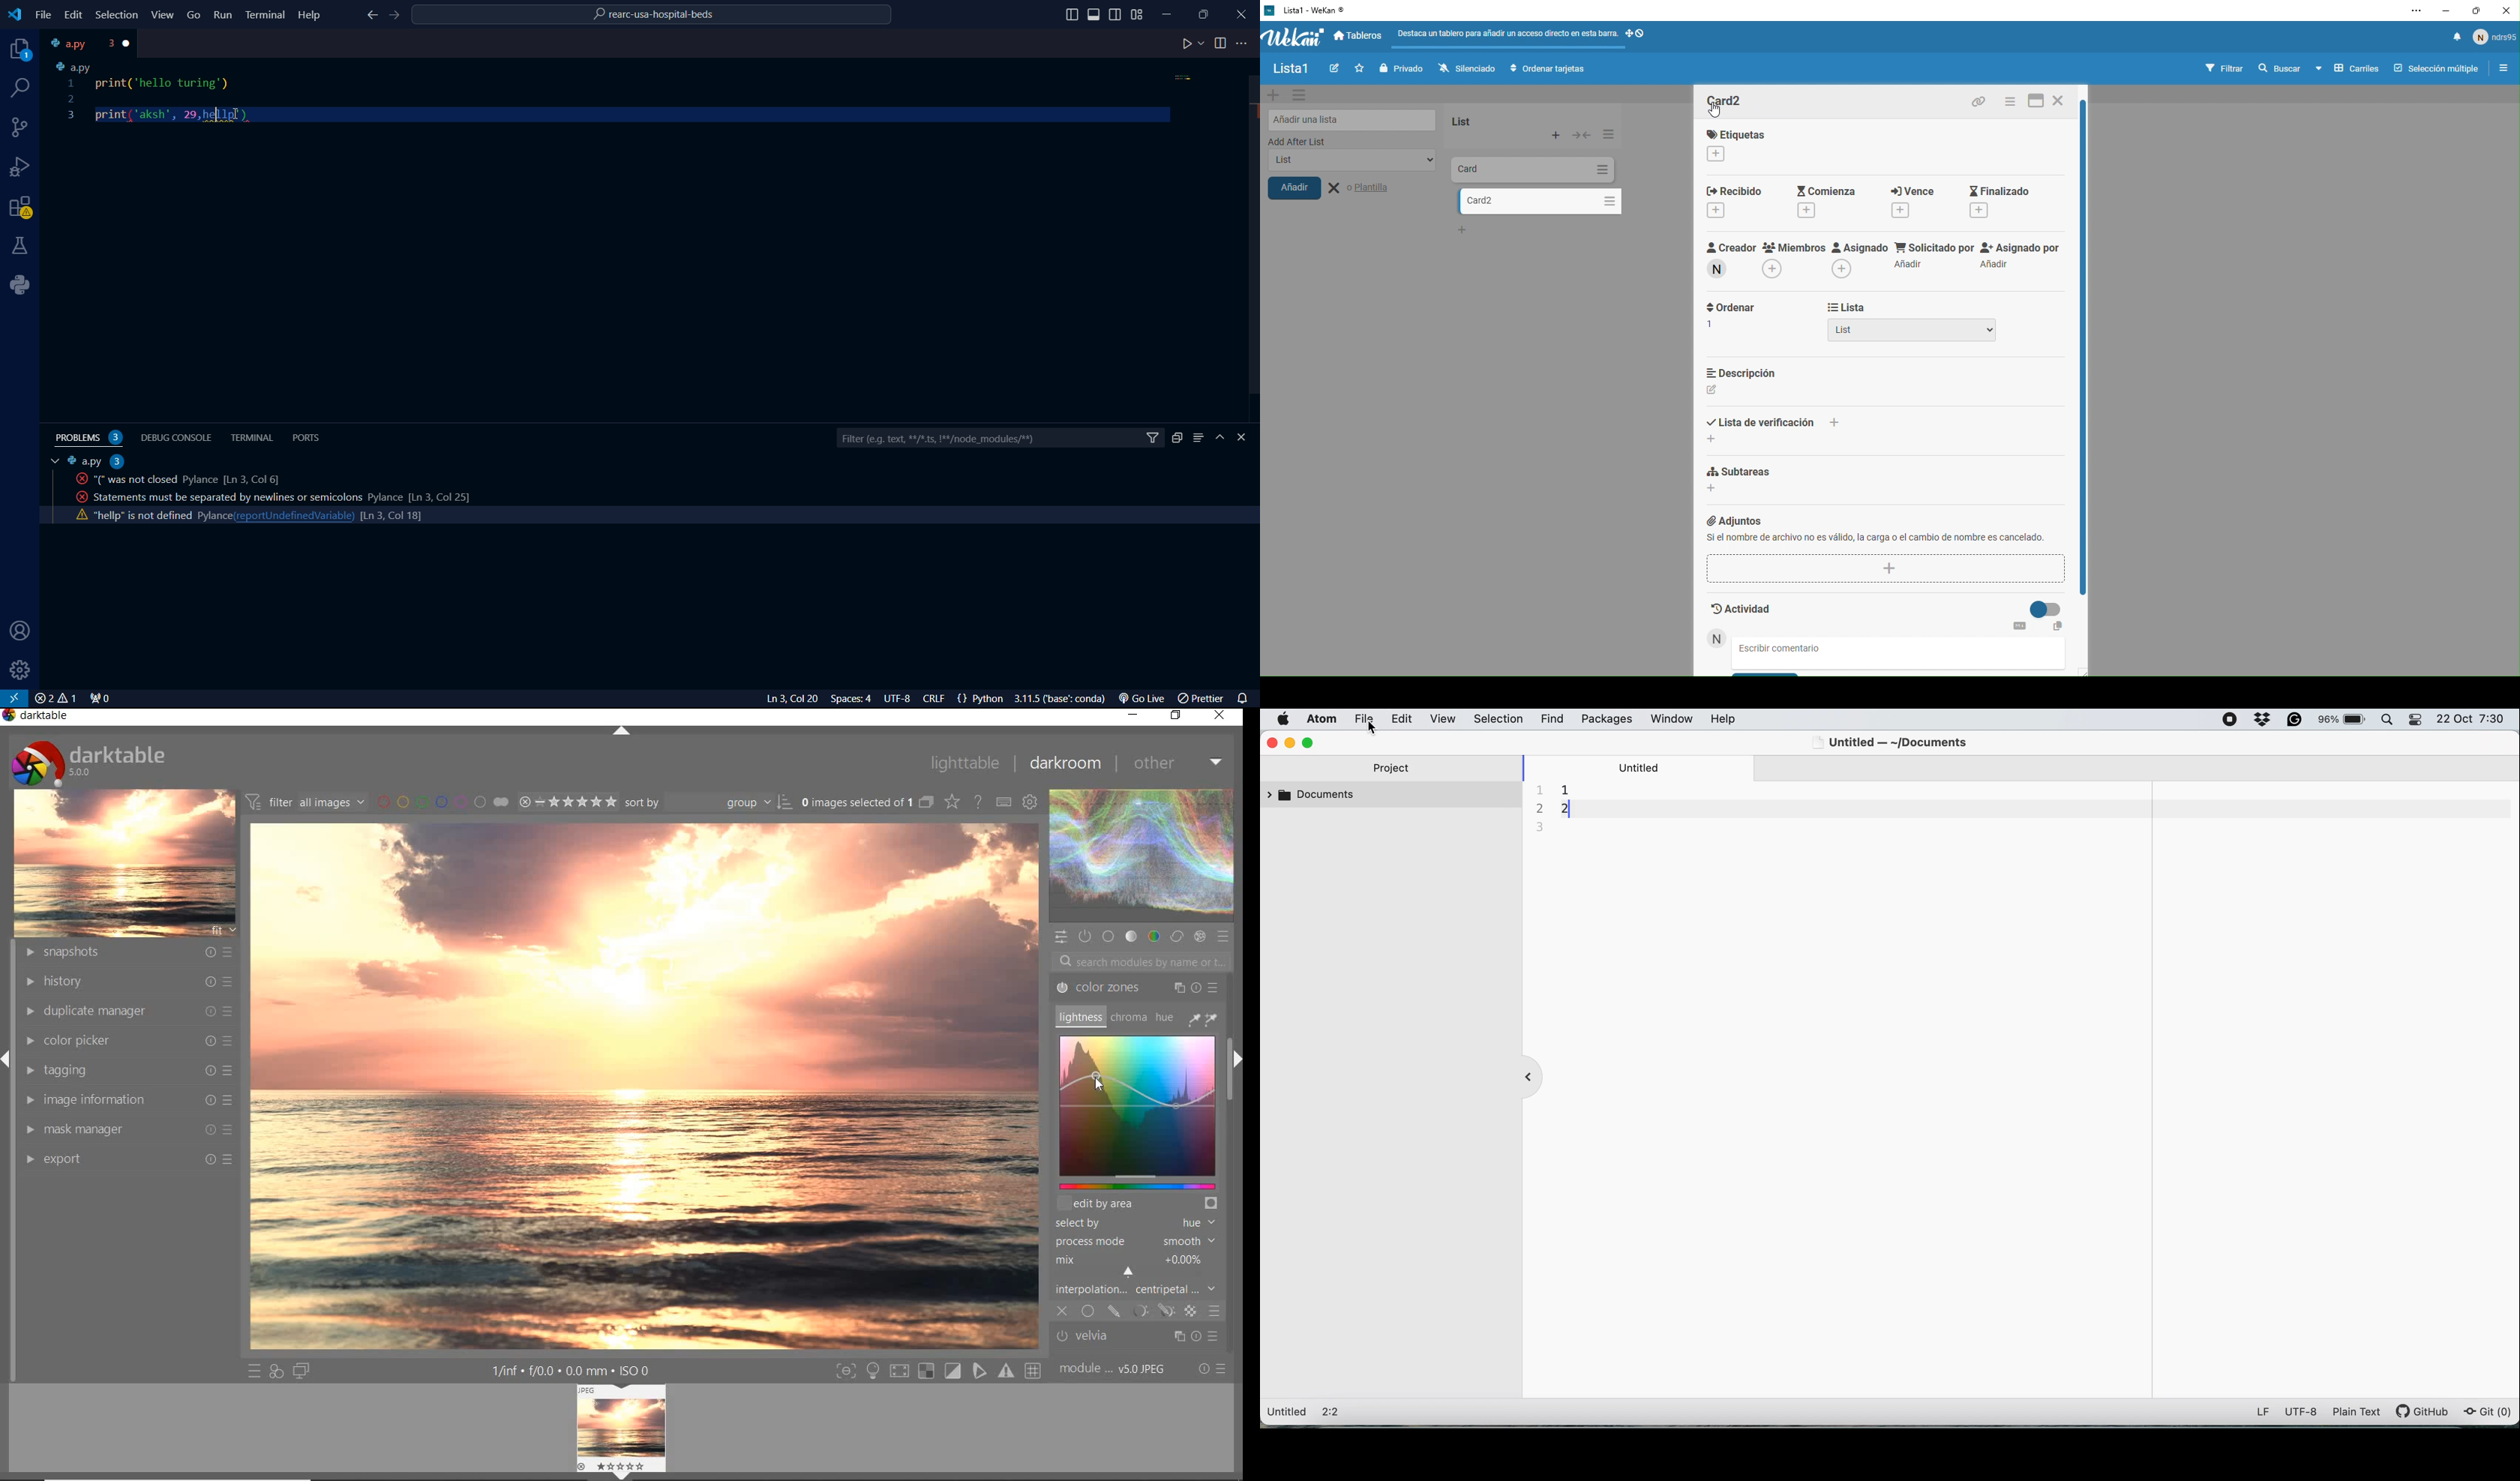 Image resolution: width=2520 pixels, height=1484 pixels. I want to click on SELECTED BY HUE, so click(1136, 1223).